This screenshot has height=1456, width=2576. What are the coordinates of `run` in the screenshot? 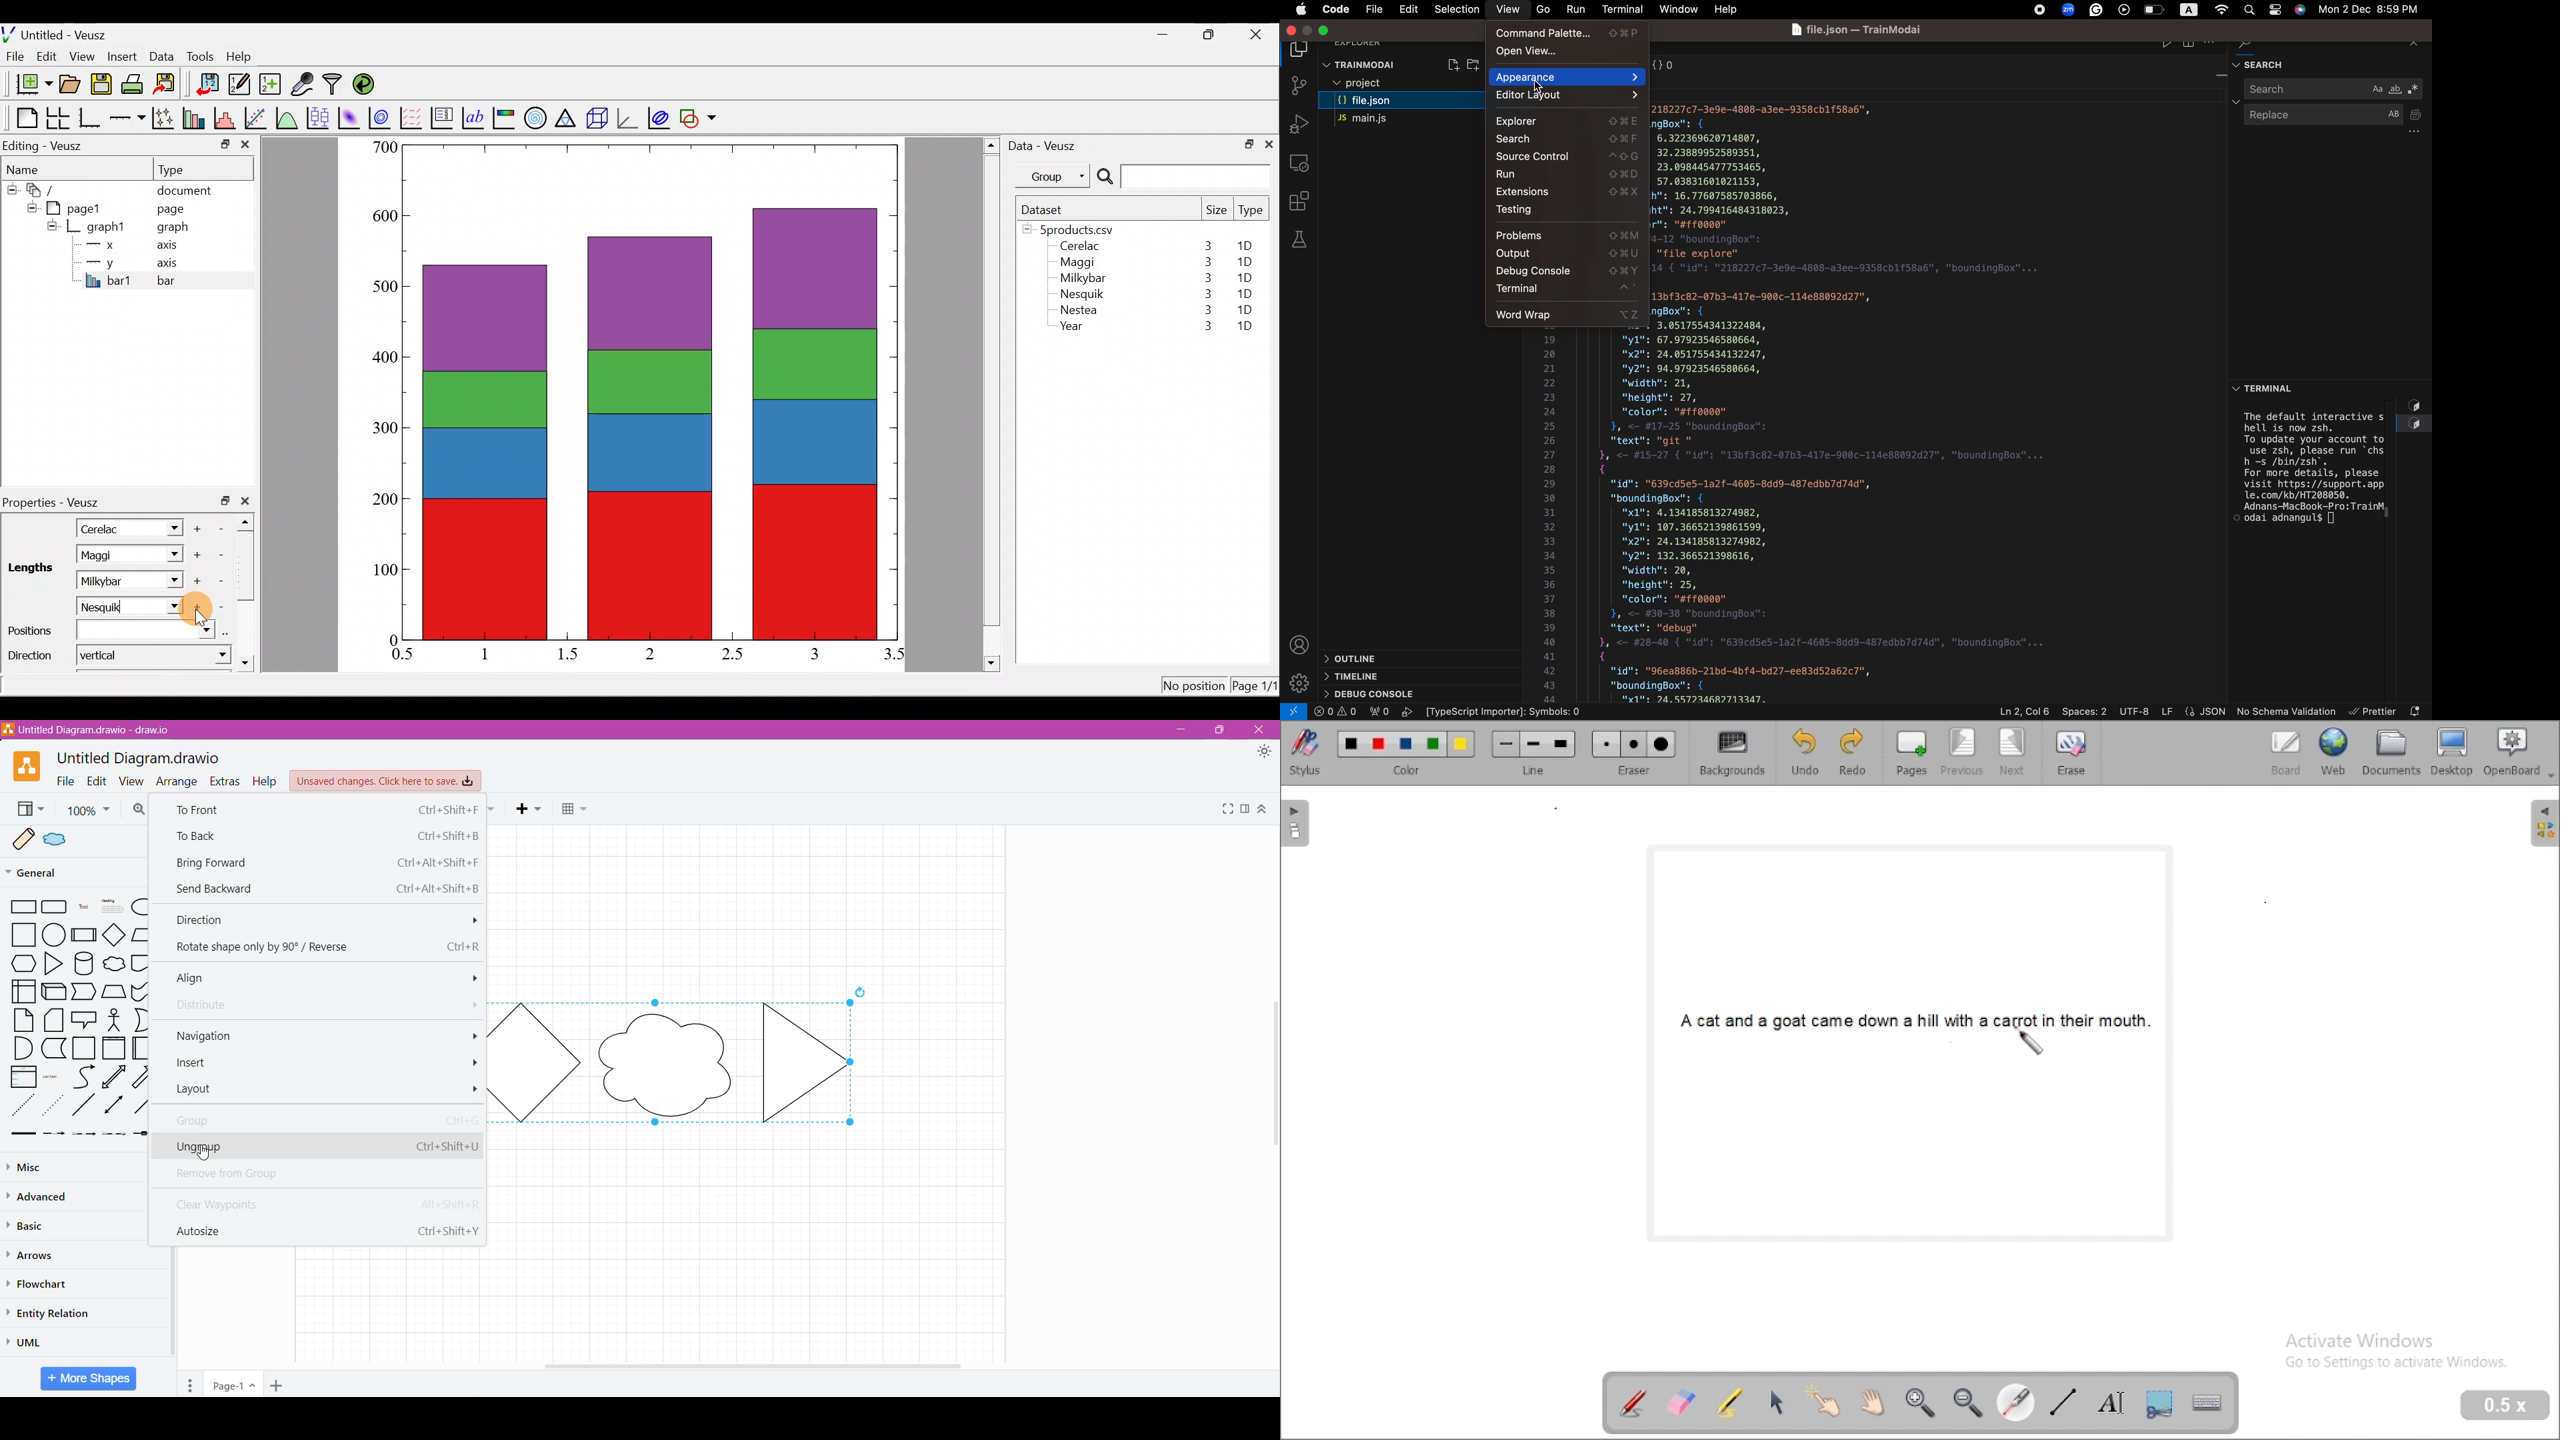 It's located at (1570, 174).